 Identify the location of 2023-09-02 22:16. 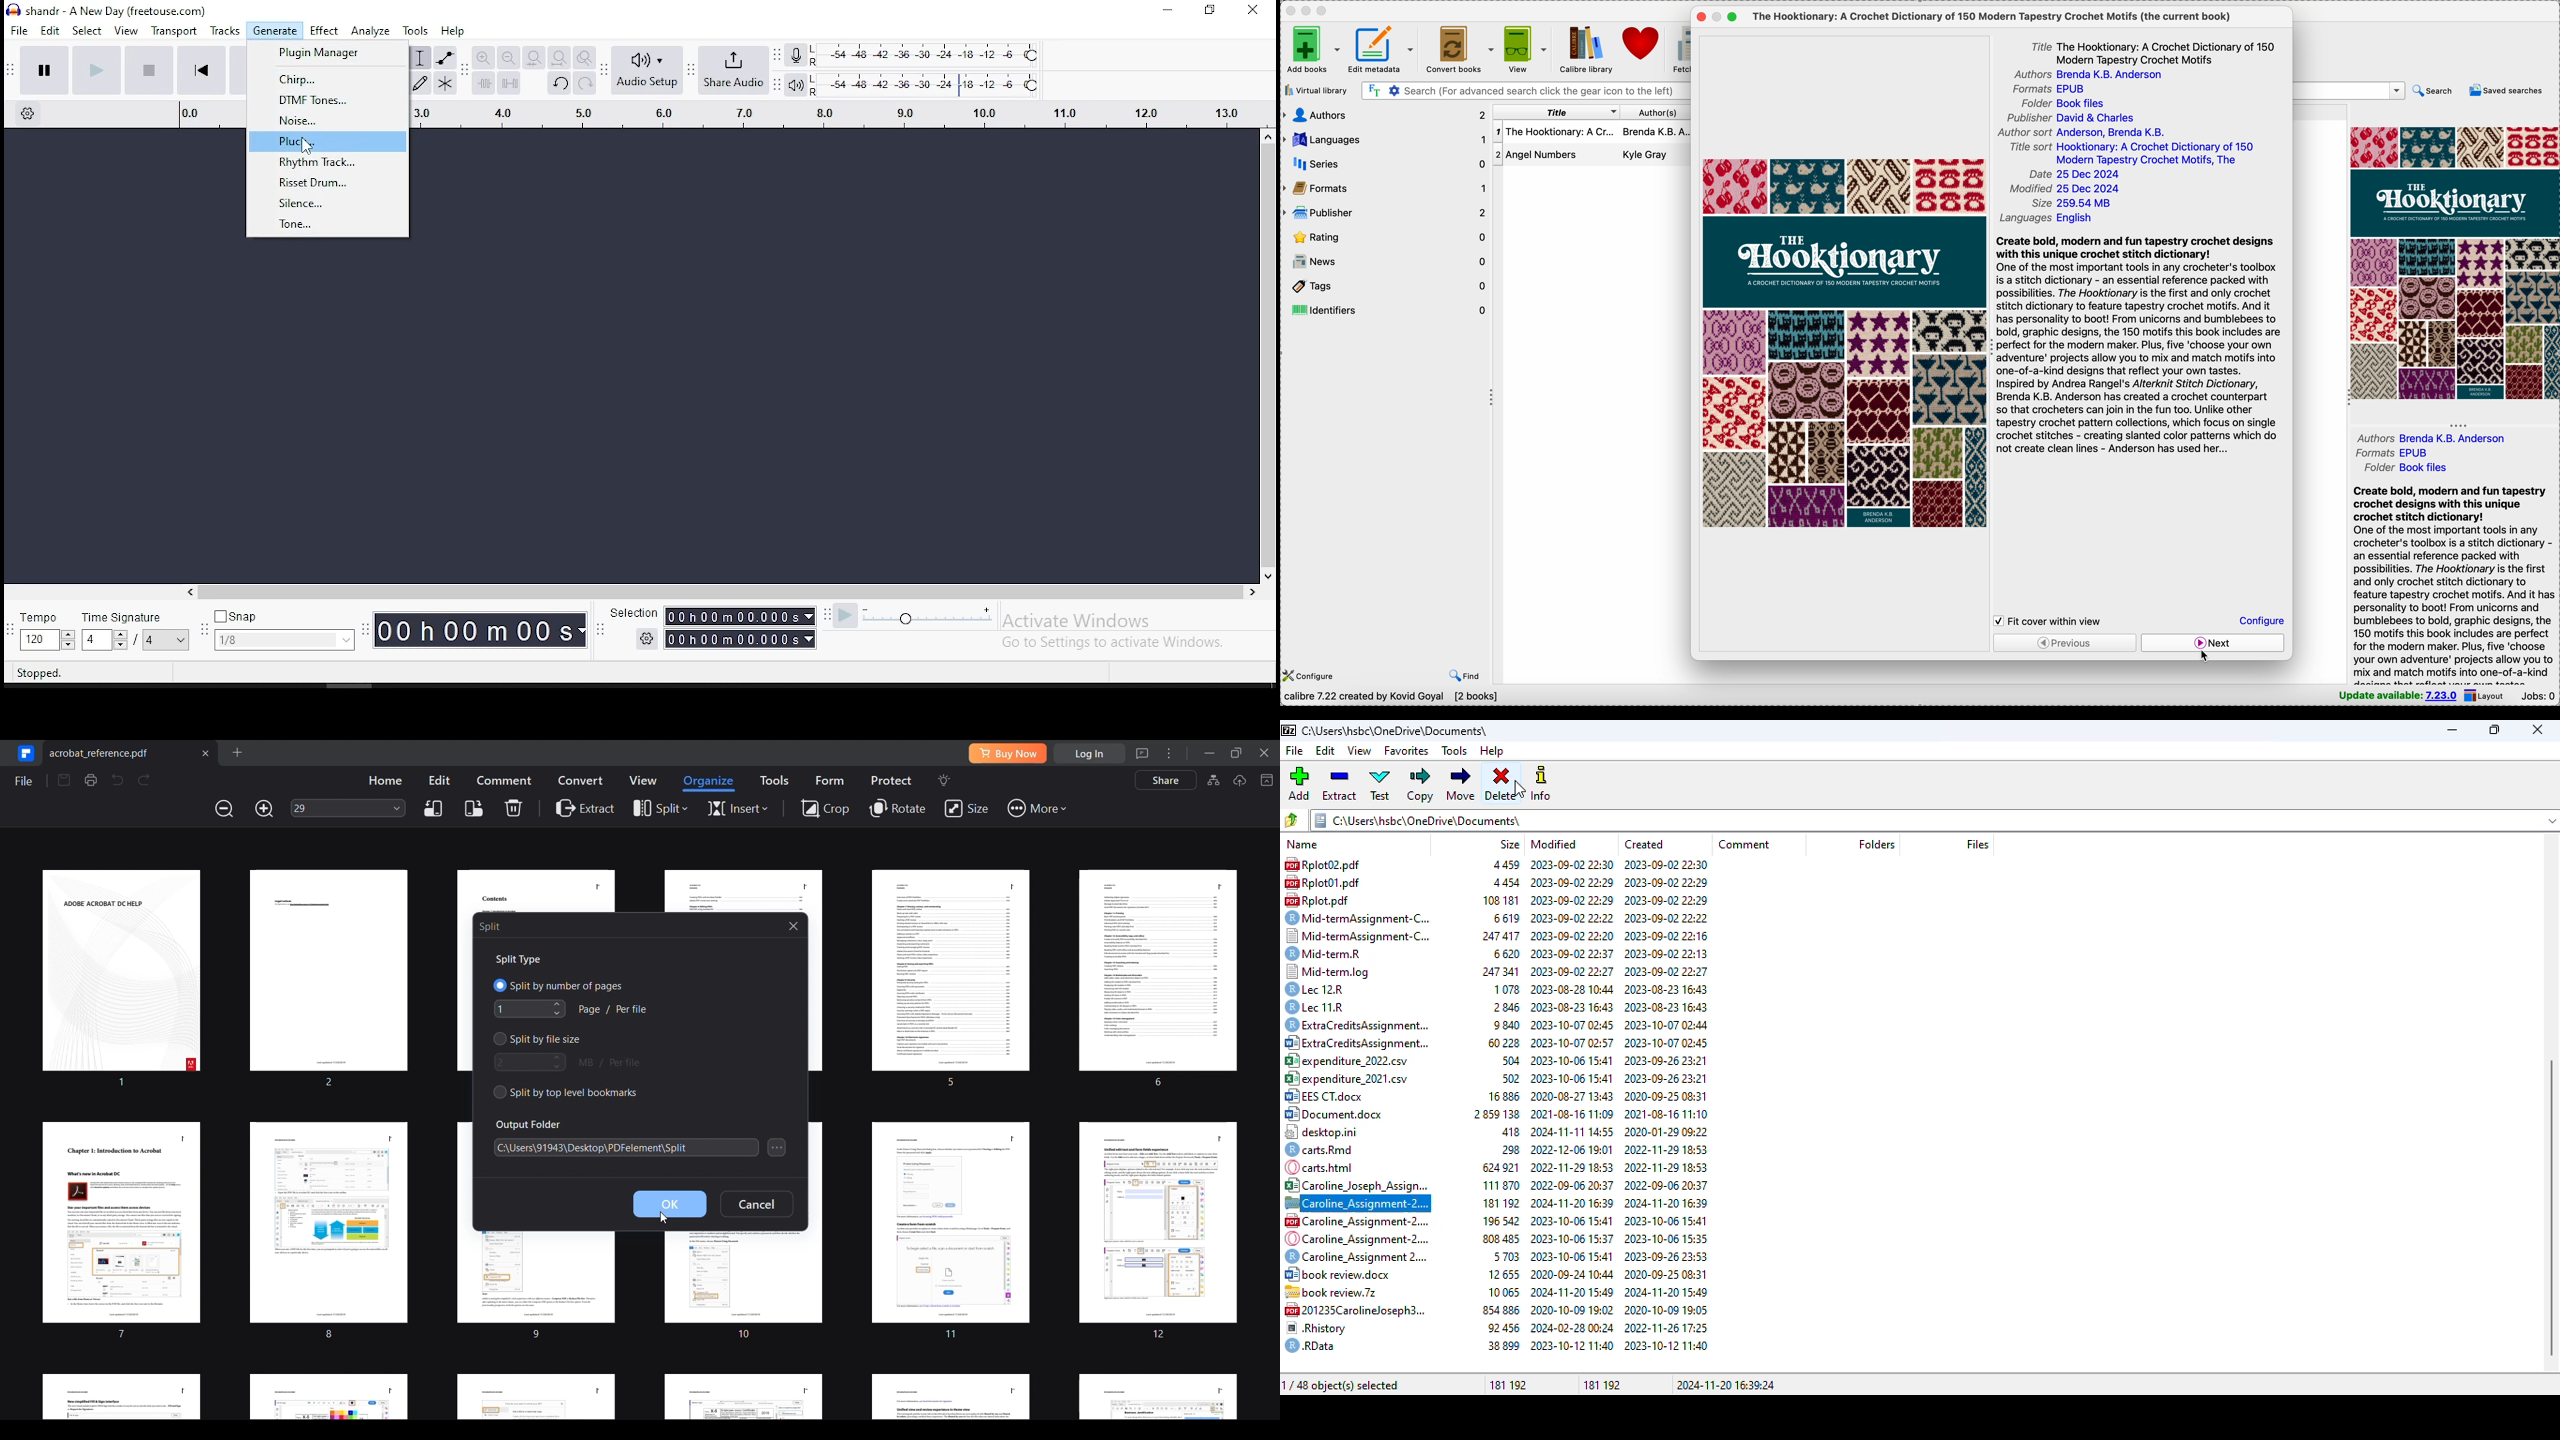
(1669, 935).